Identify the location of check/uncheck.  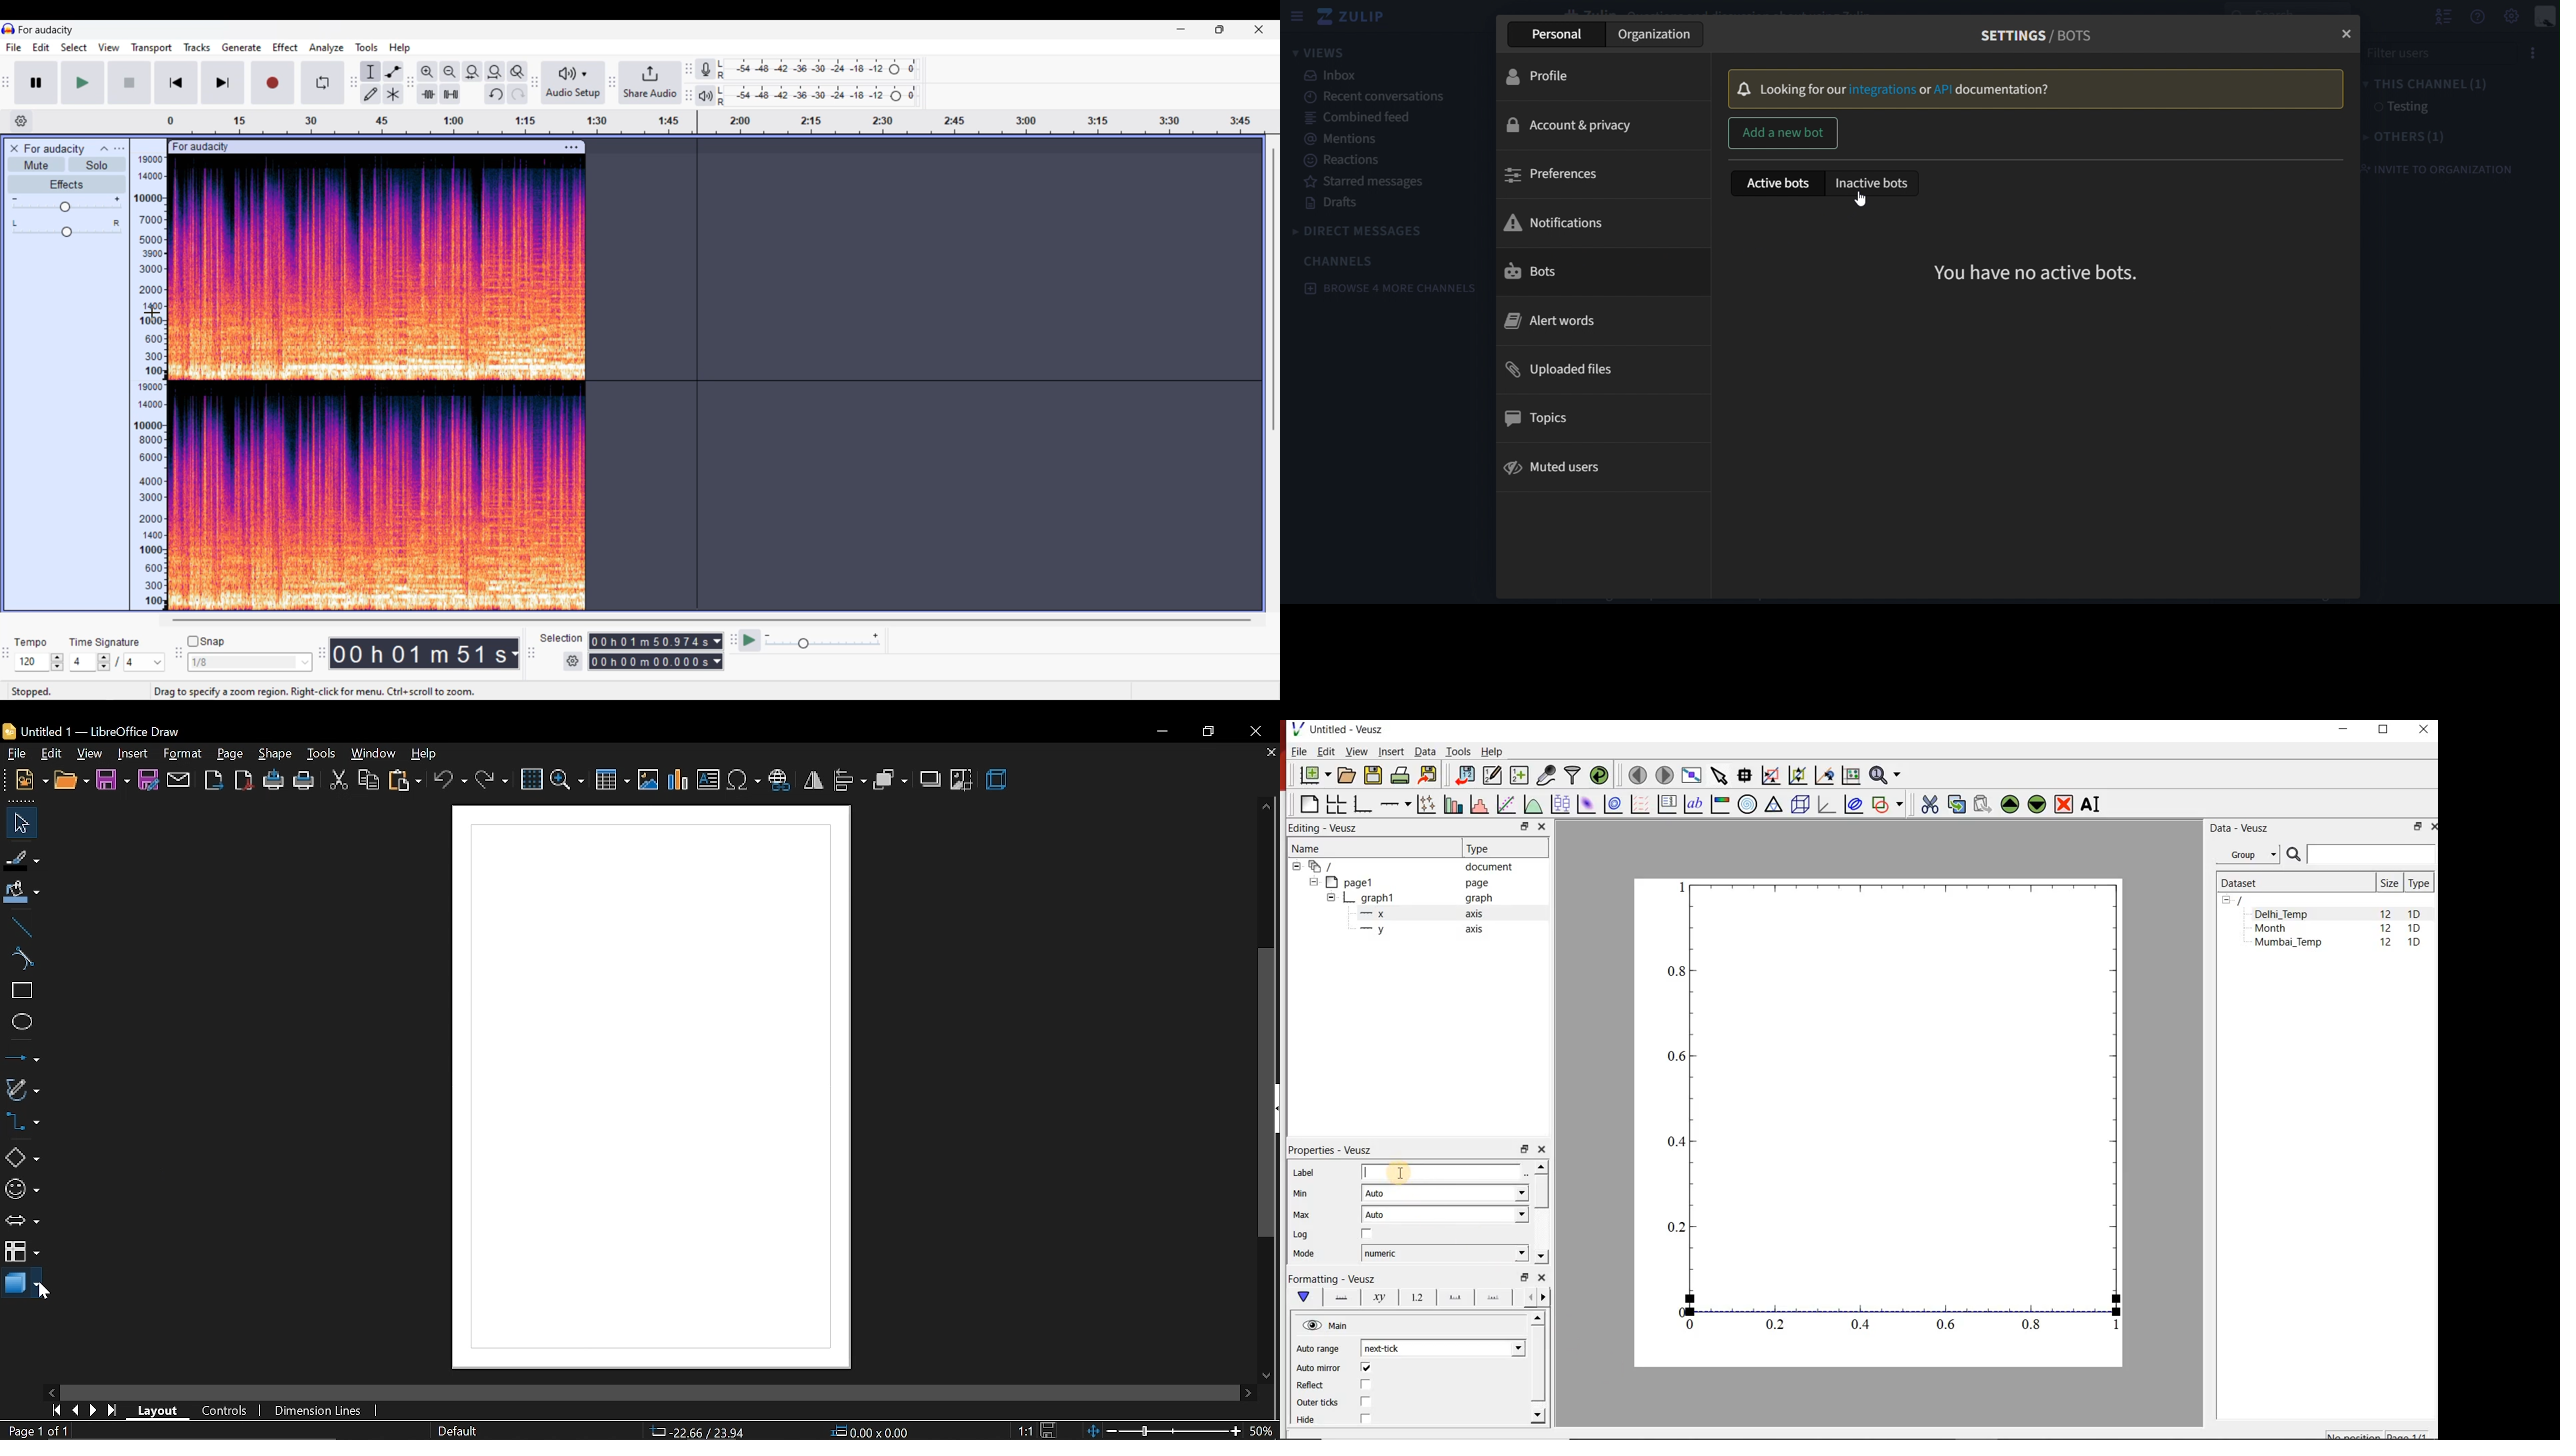
(1366, 1401).